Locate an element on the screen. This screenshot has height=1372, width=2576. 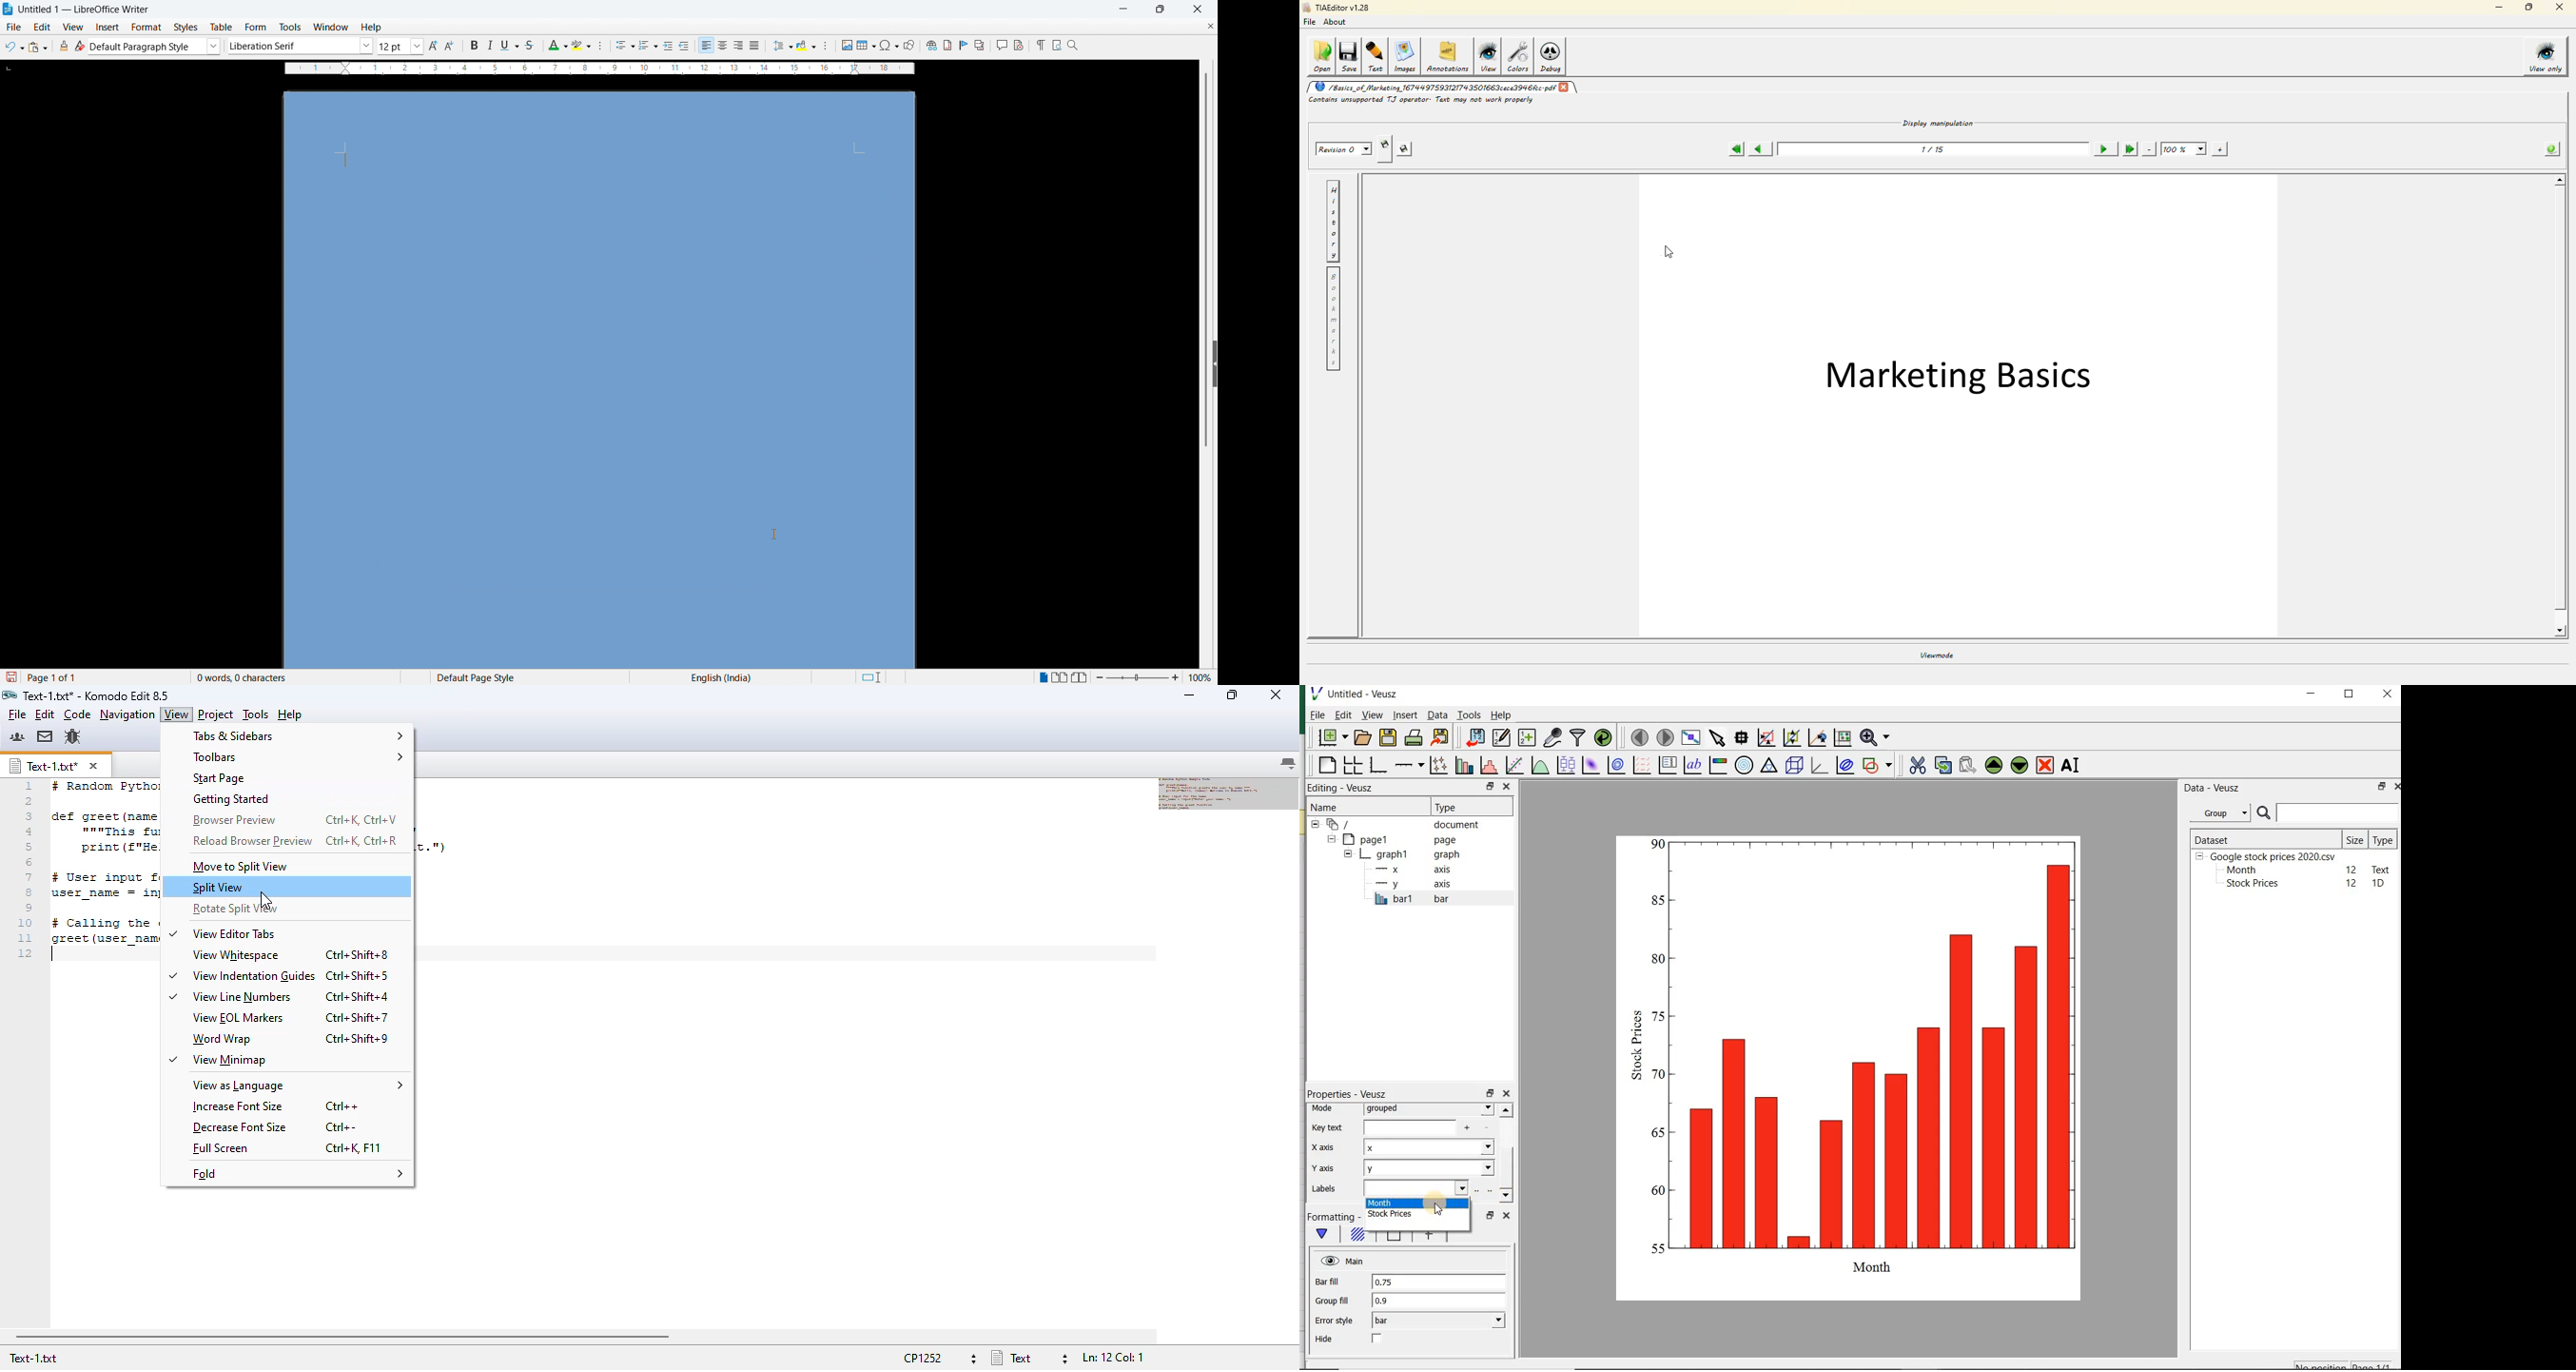
komodo community is located at coordinates (17, 736).